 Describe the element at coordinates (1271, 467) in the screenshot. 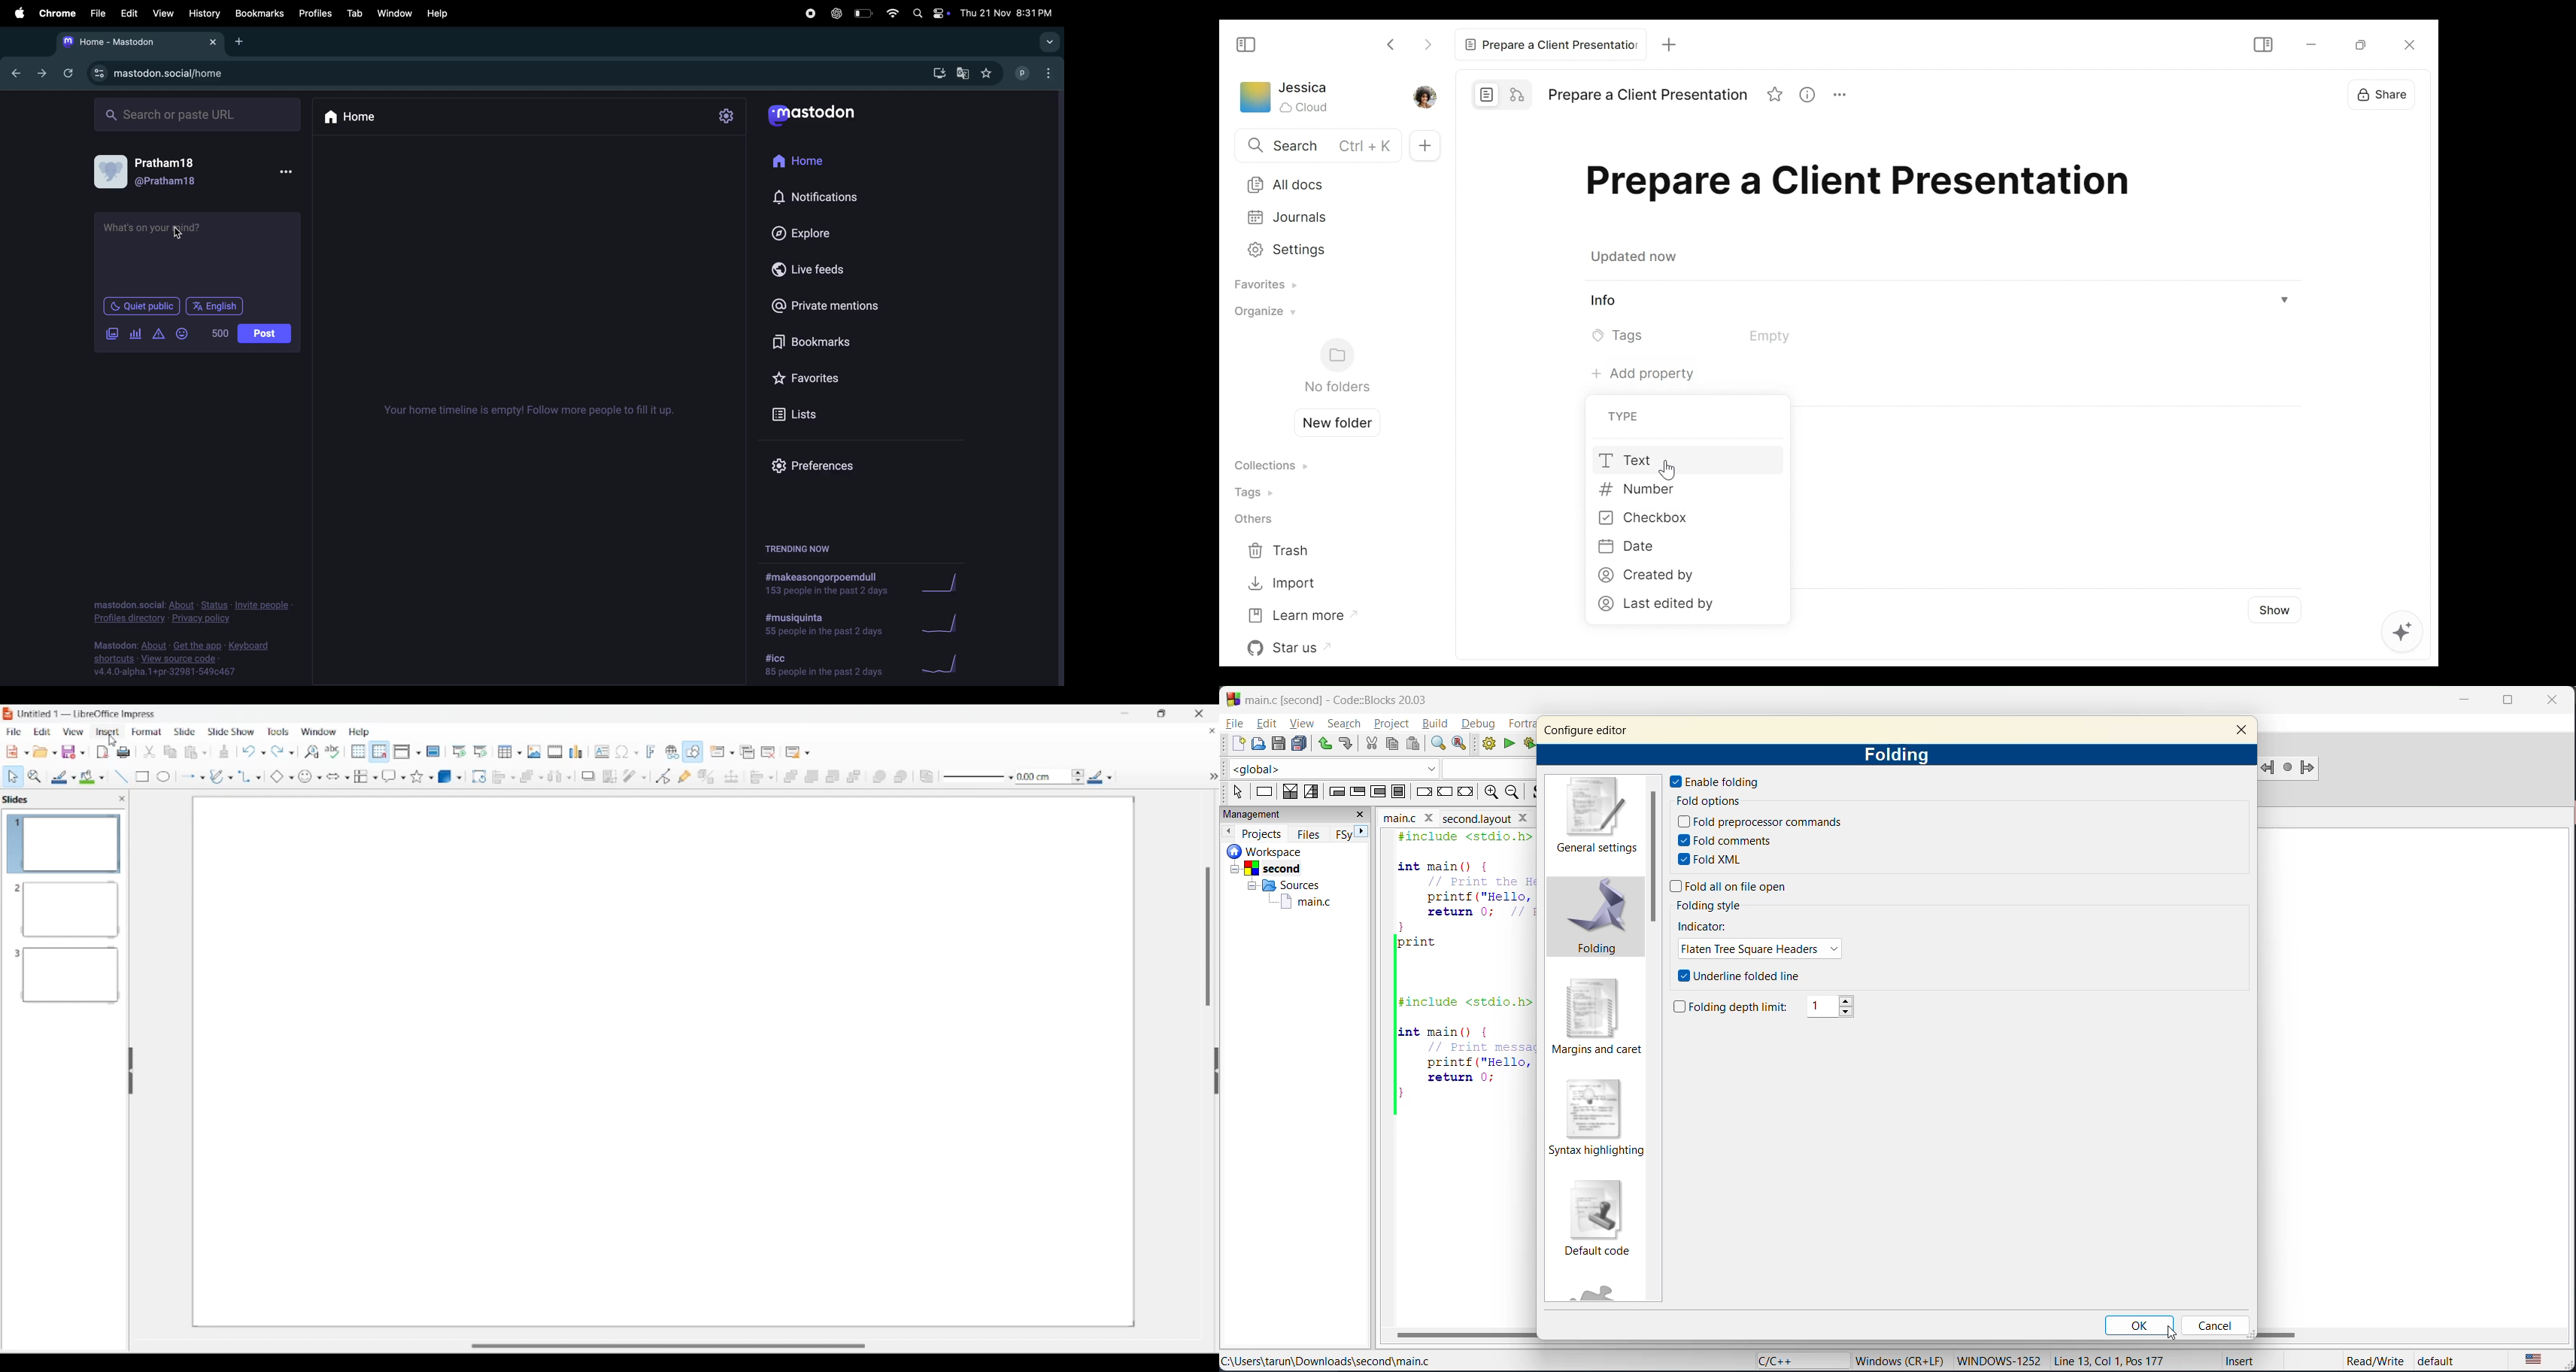

I see `Collections` at that location.